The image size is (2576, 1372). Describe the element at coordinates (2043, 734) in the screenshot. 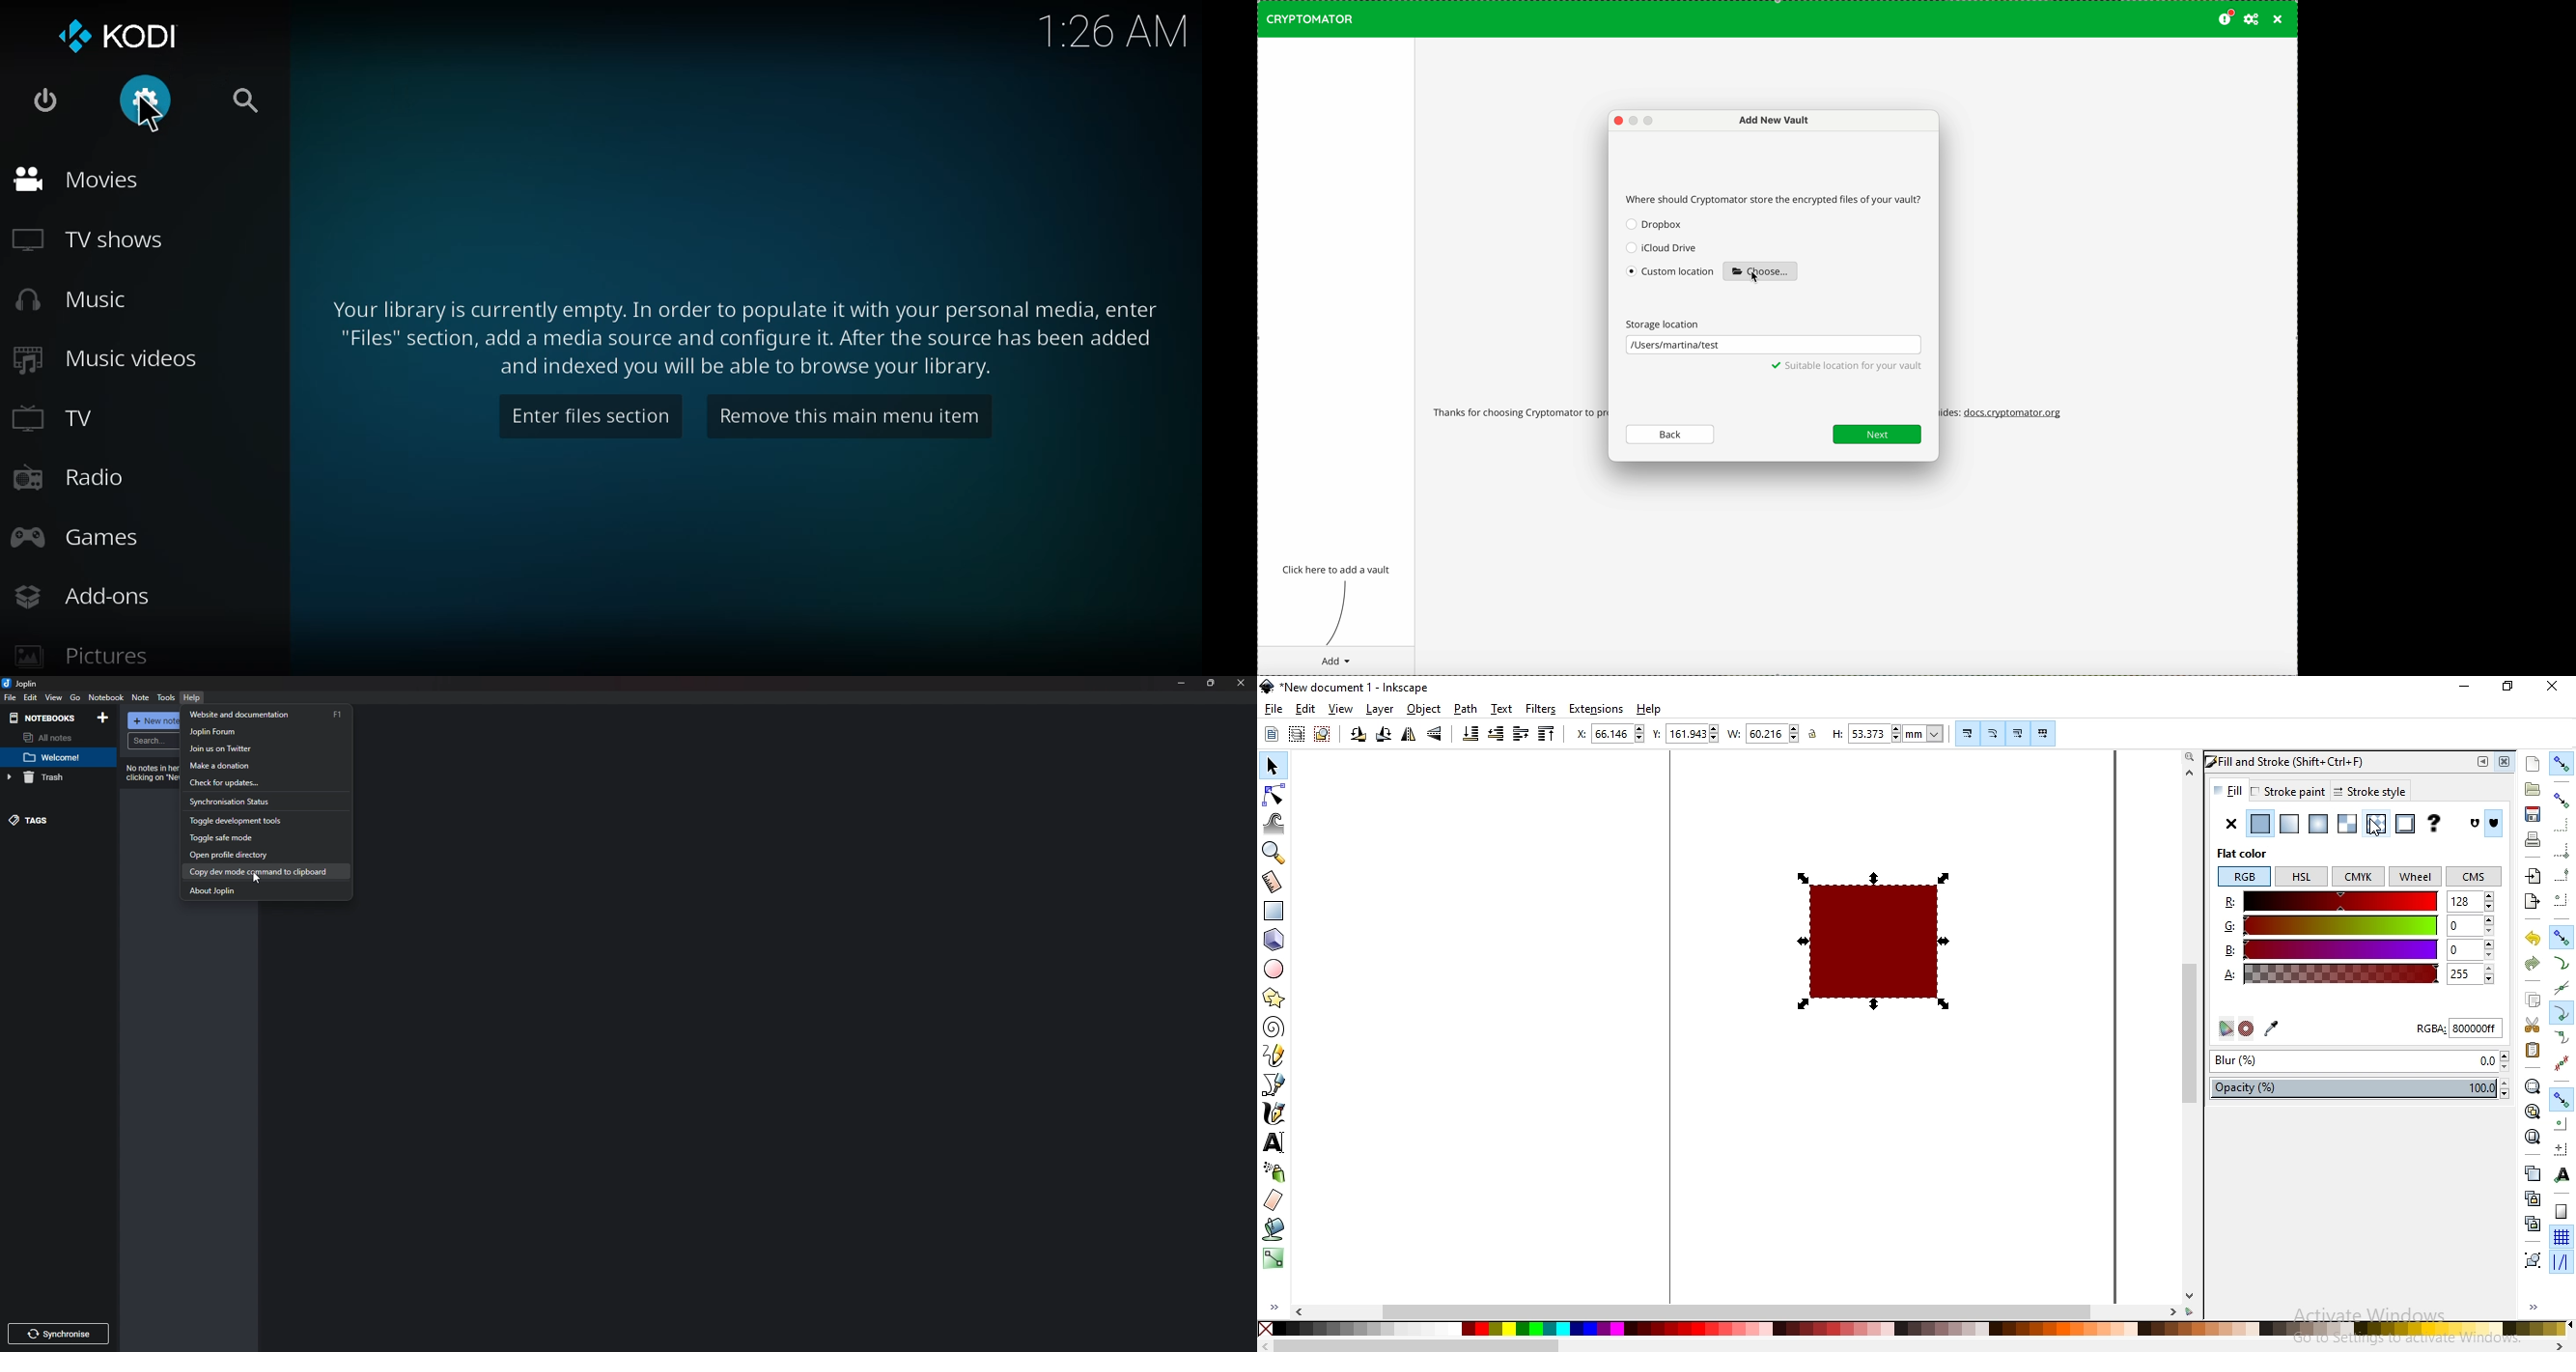

I see `move patterns along with objects` at that location.